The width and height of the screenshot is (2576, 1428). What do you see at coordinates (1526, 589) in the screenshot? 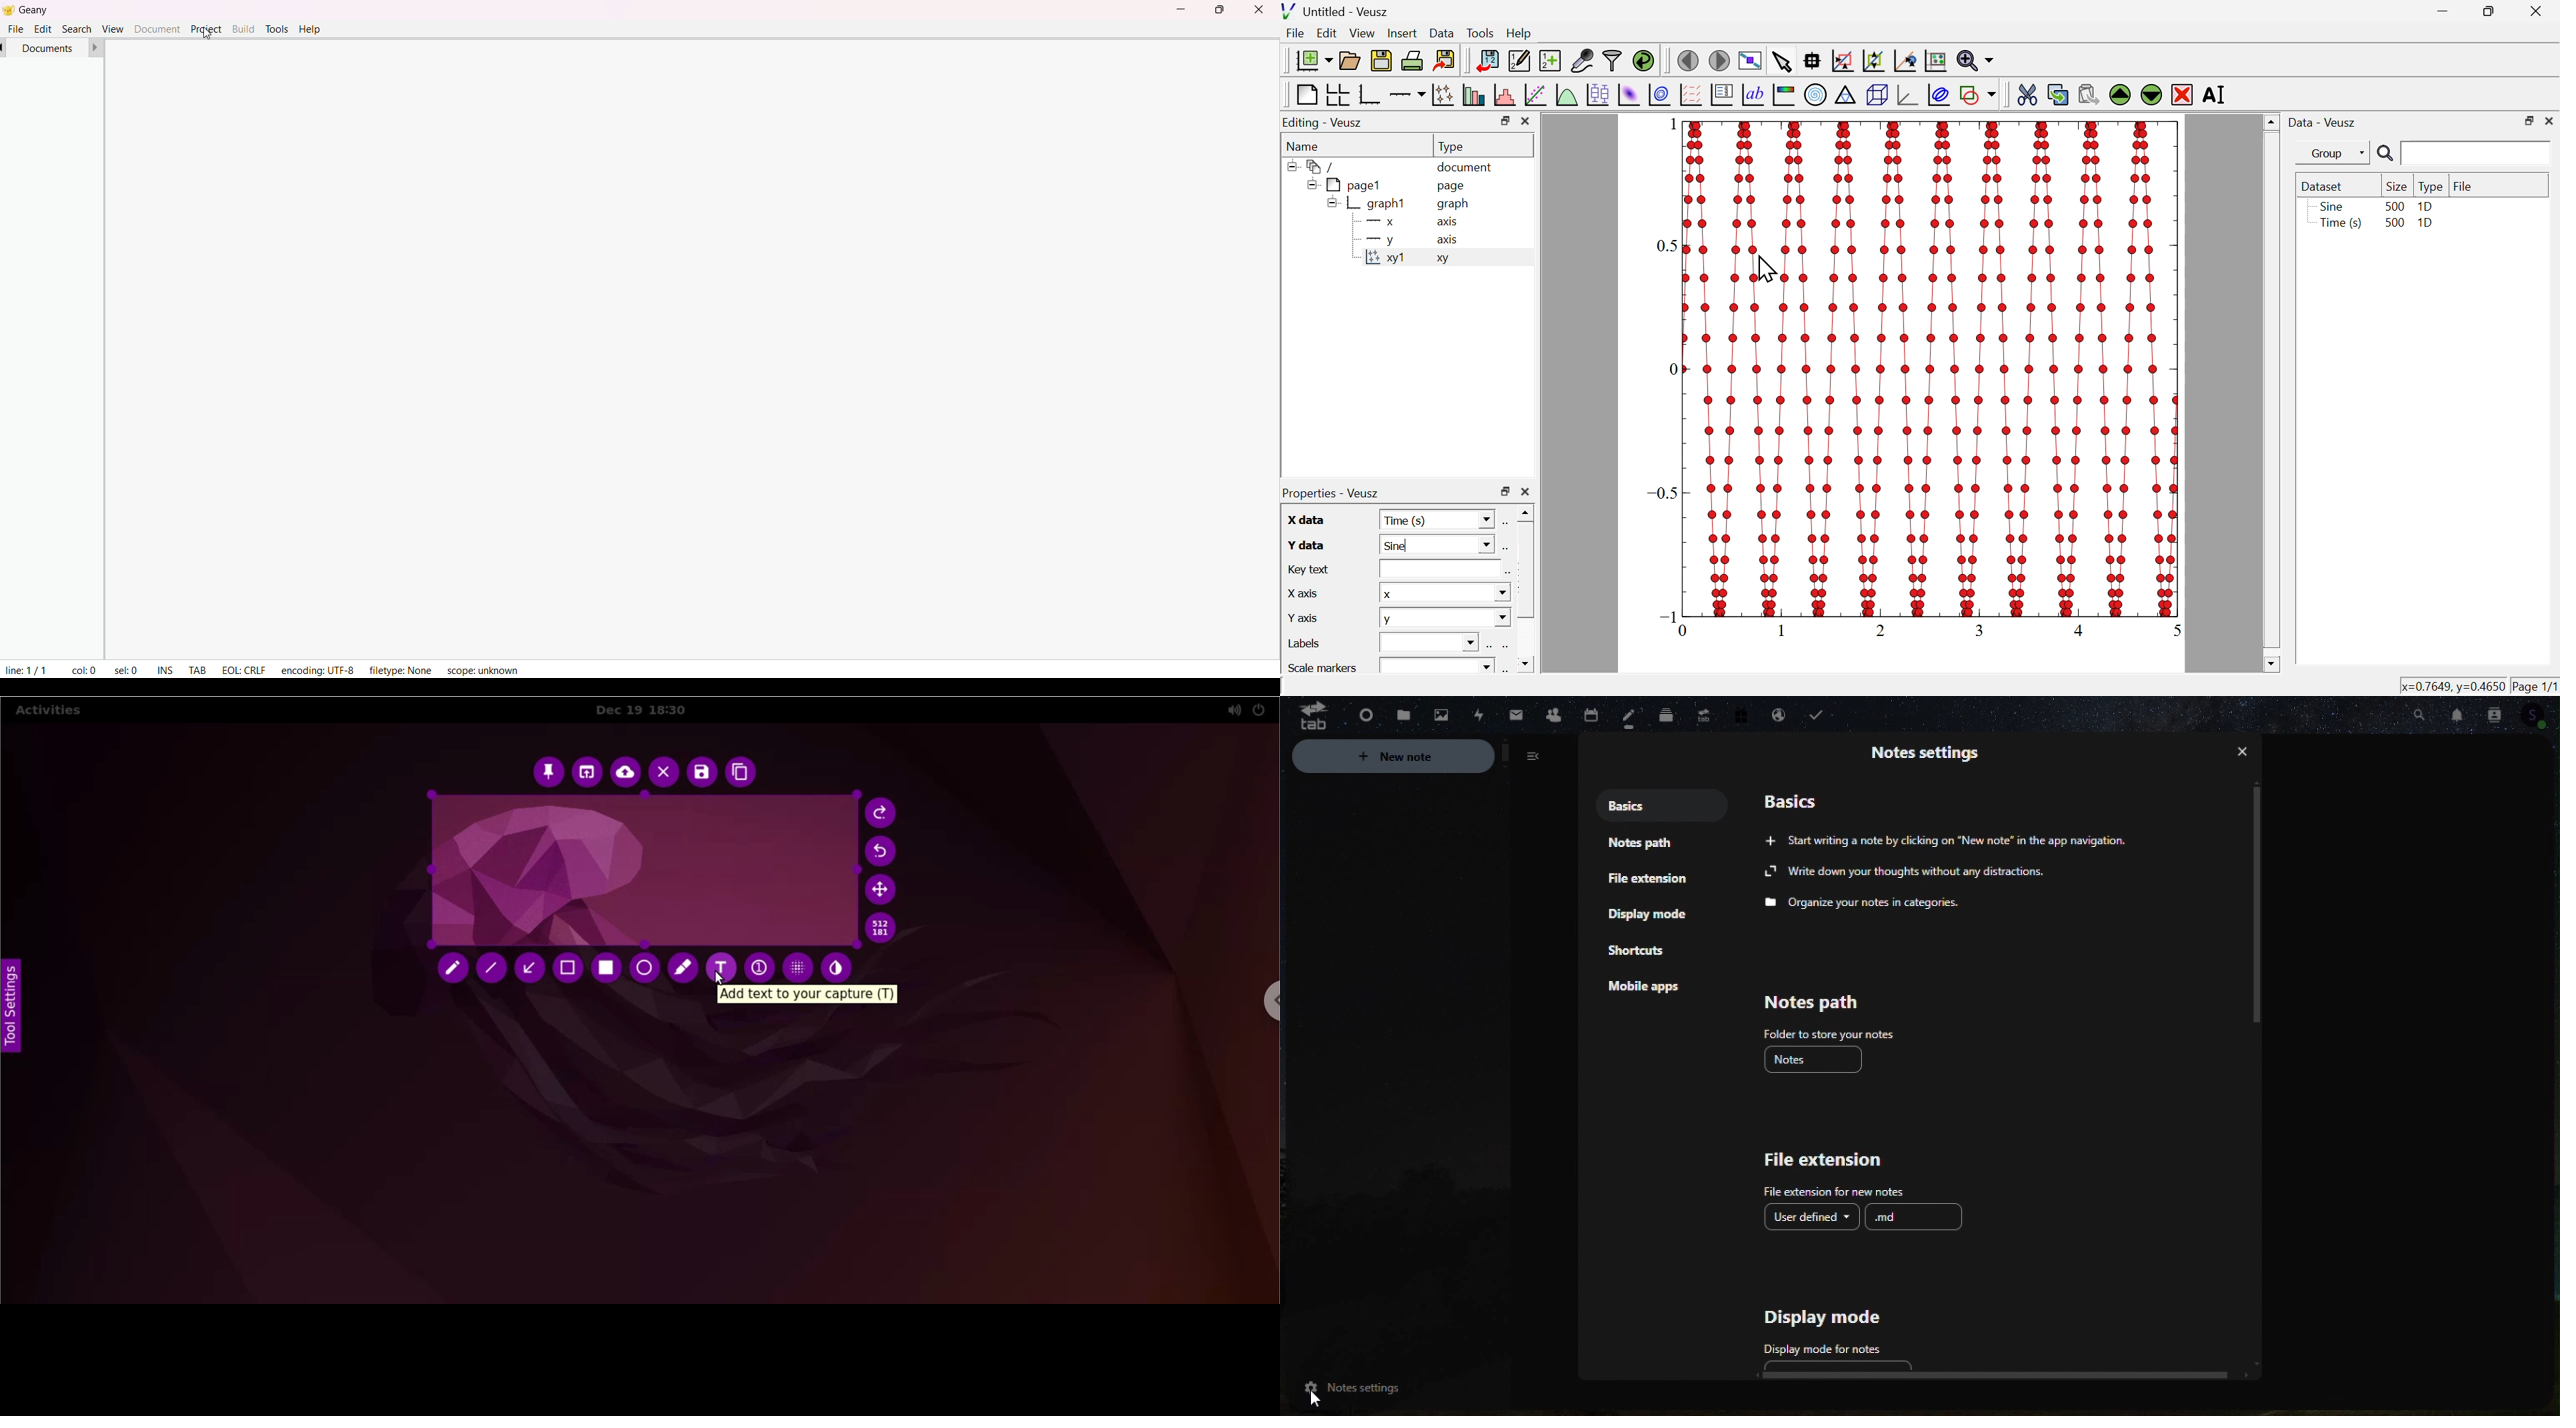
I see `scrollbar` at bounding box center [1526, 589].